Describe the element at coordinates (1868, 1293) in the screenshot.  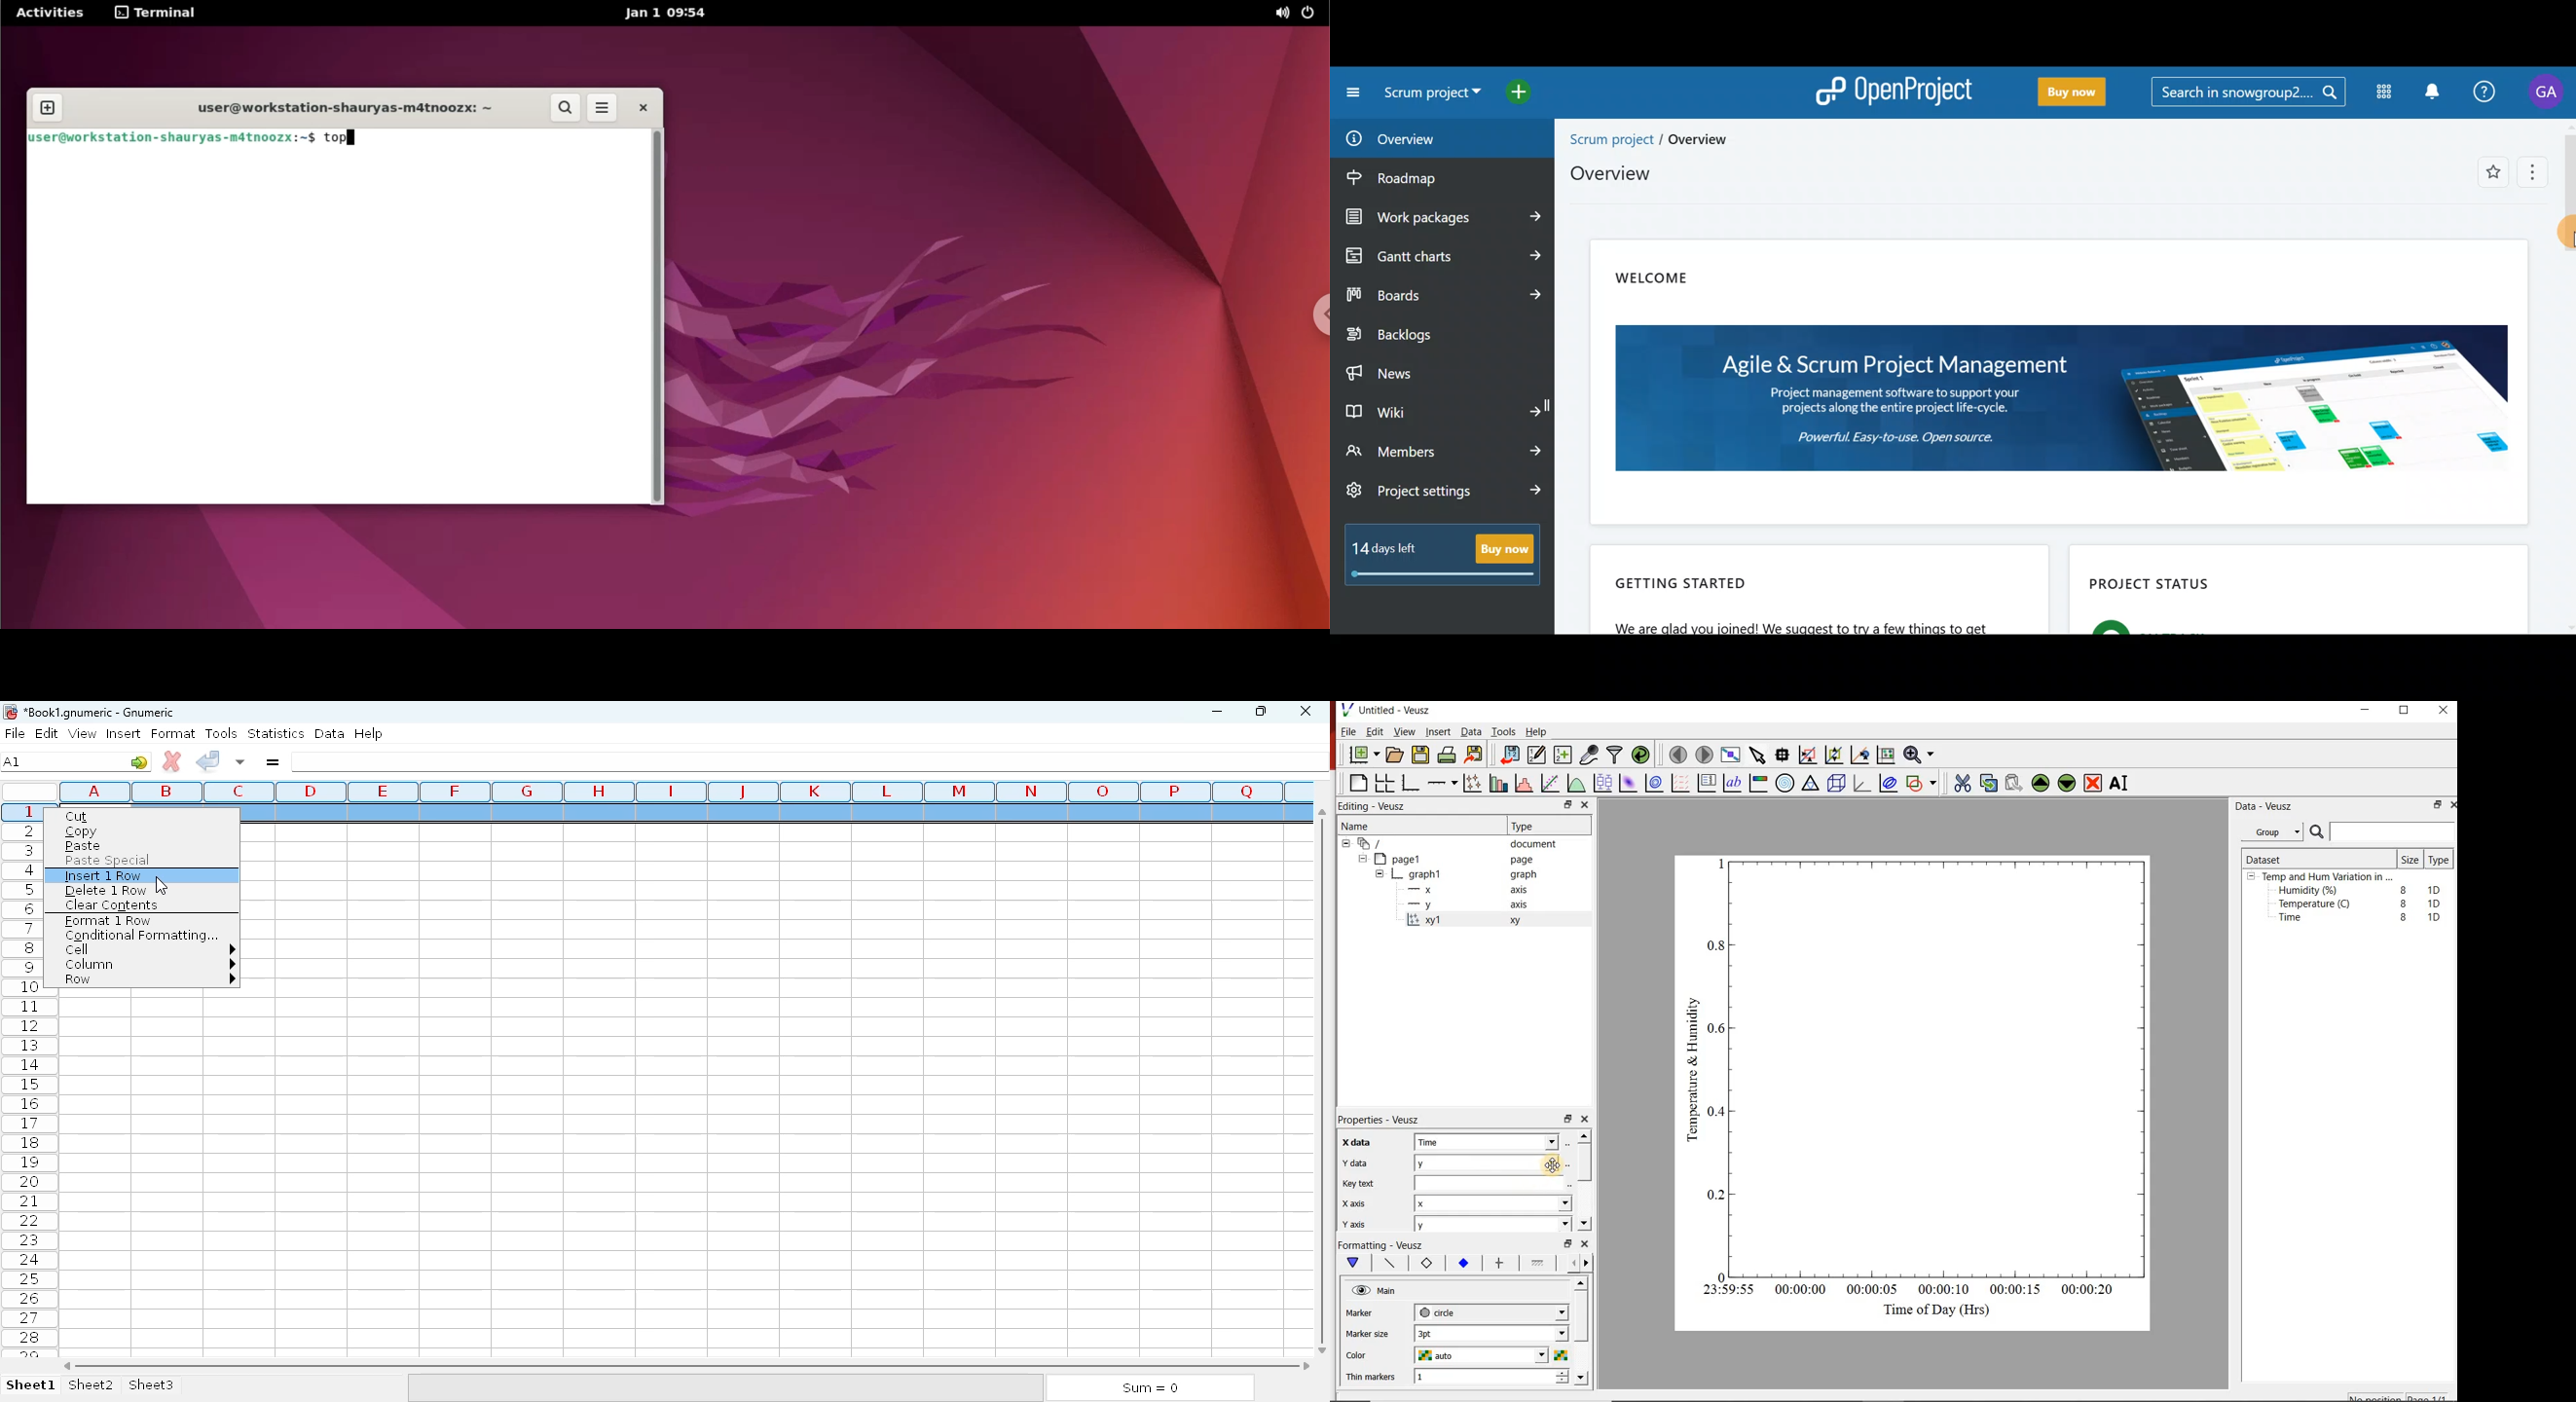
I see `00:00:05` at that location.